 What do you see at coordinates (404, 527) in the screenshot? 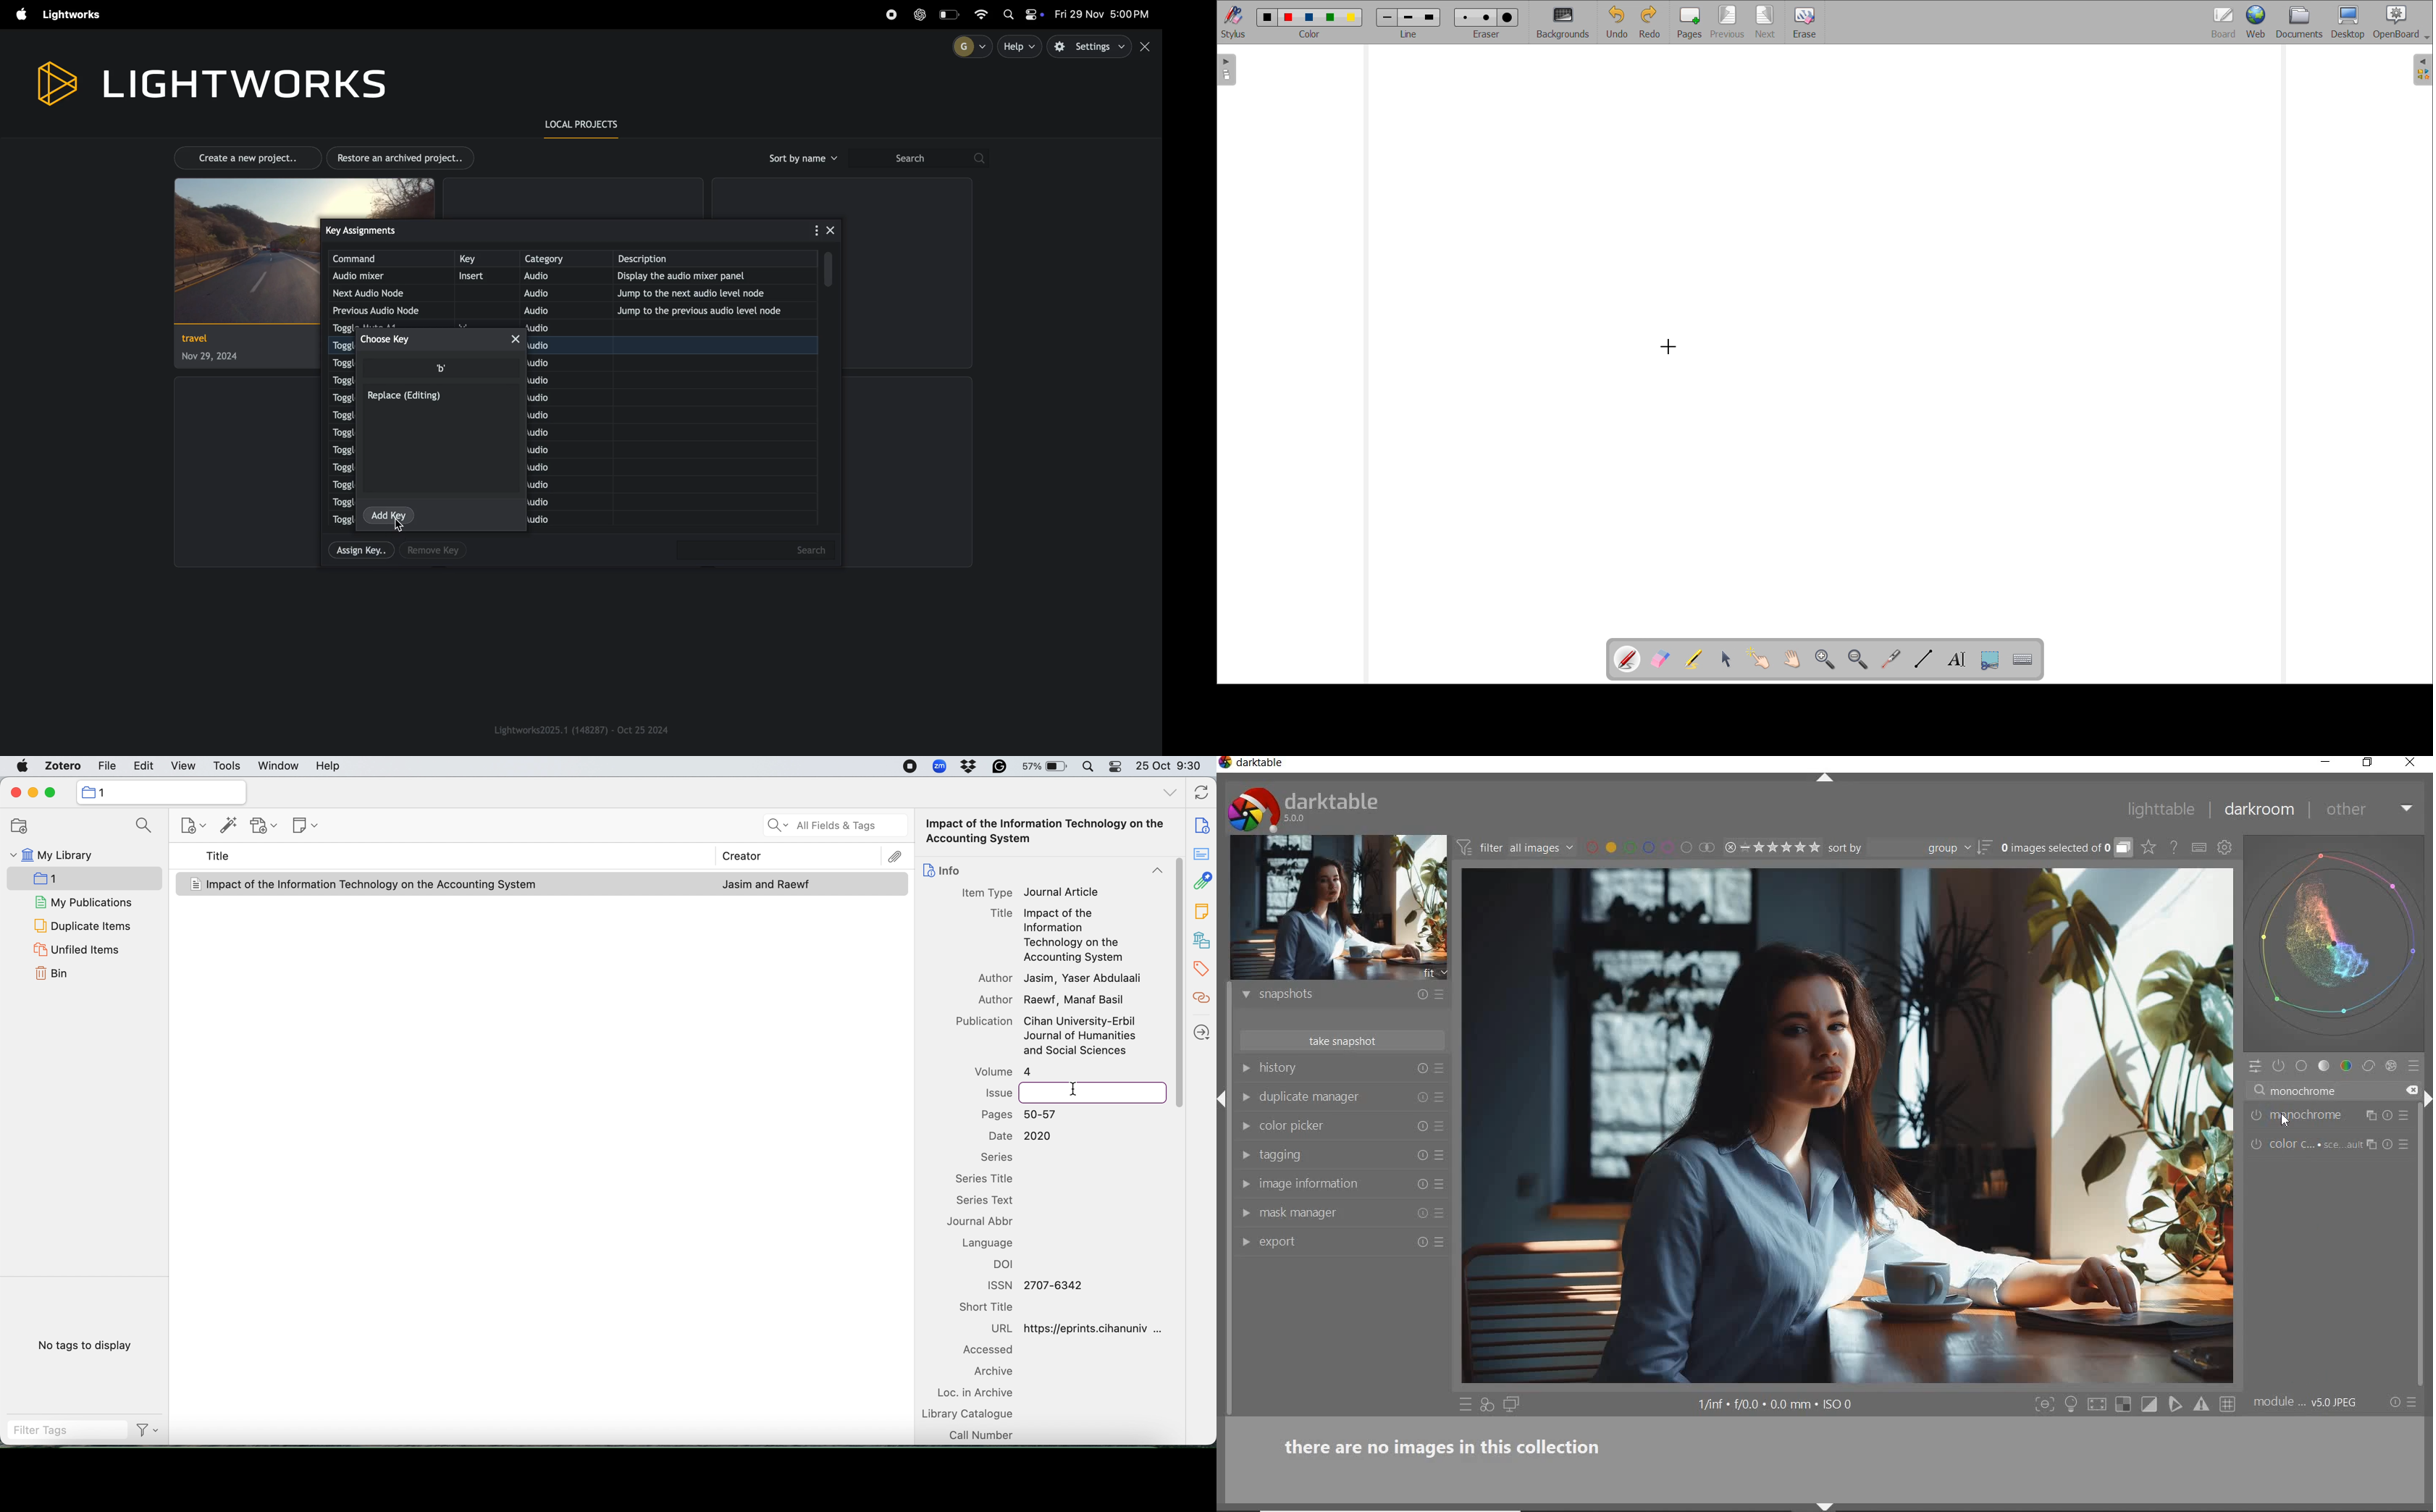
I see `cursor` at bounding box center [404, 527].